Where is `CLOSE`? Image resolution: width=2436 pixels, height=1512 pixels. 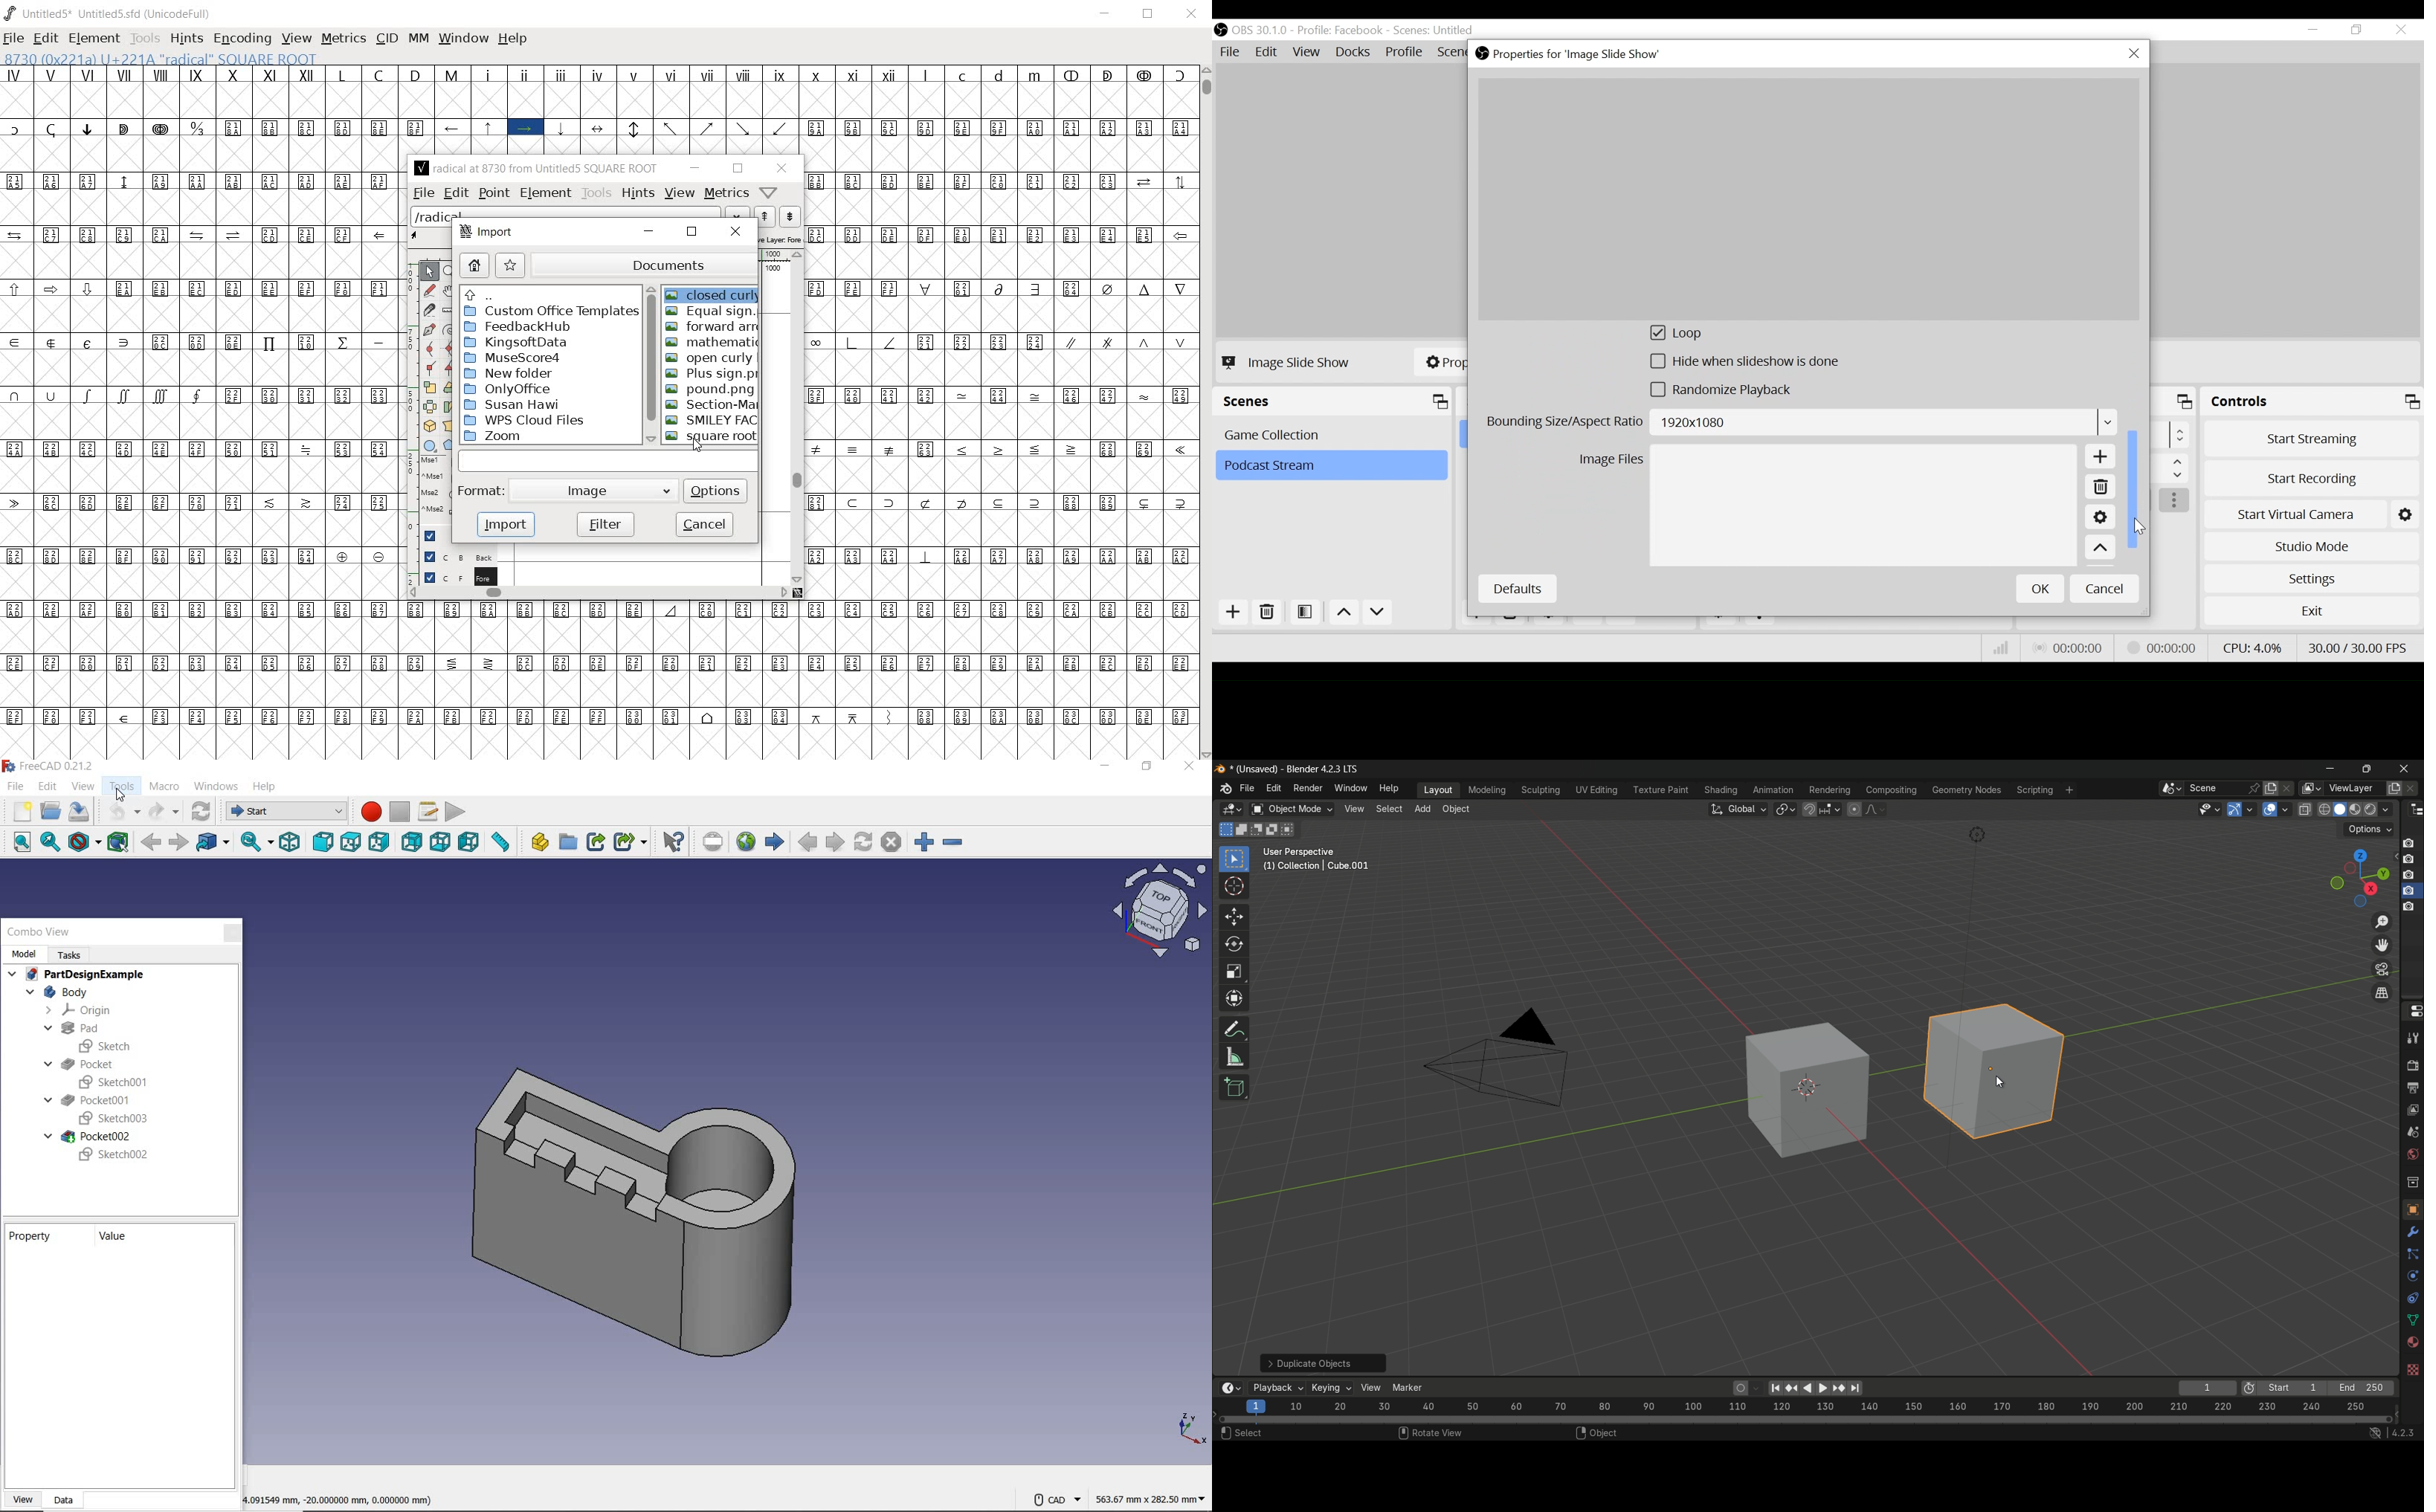
CLOSE is located at coordinates (1192, 13).